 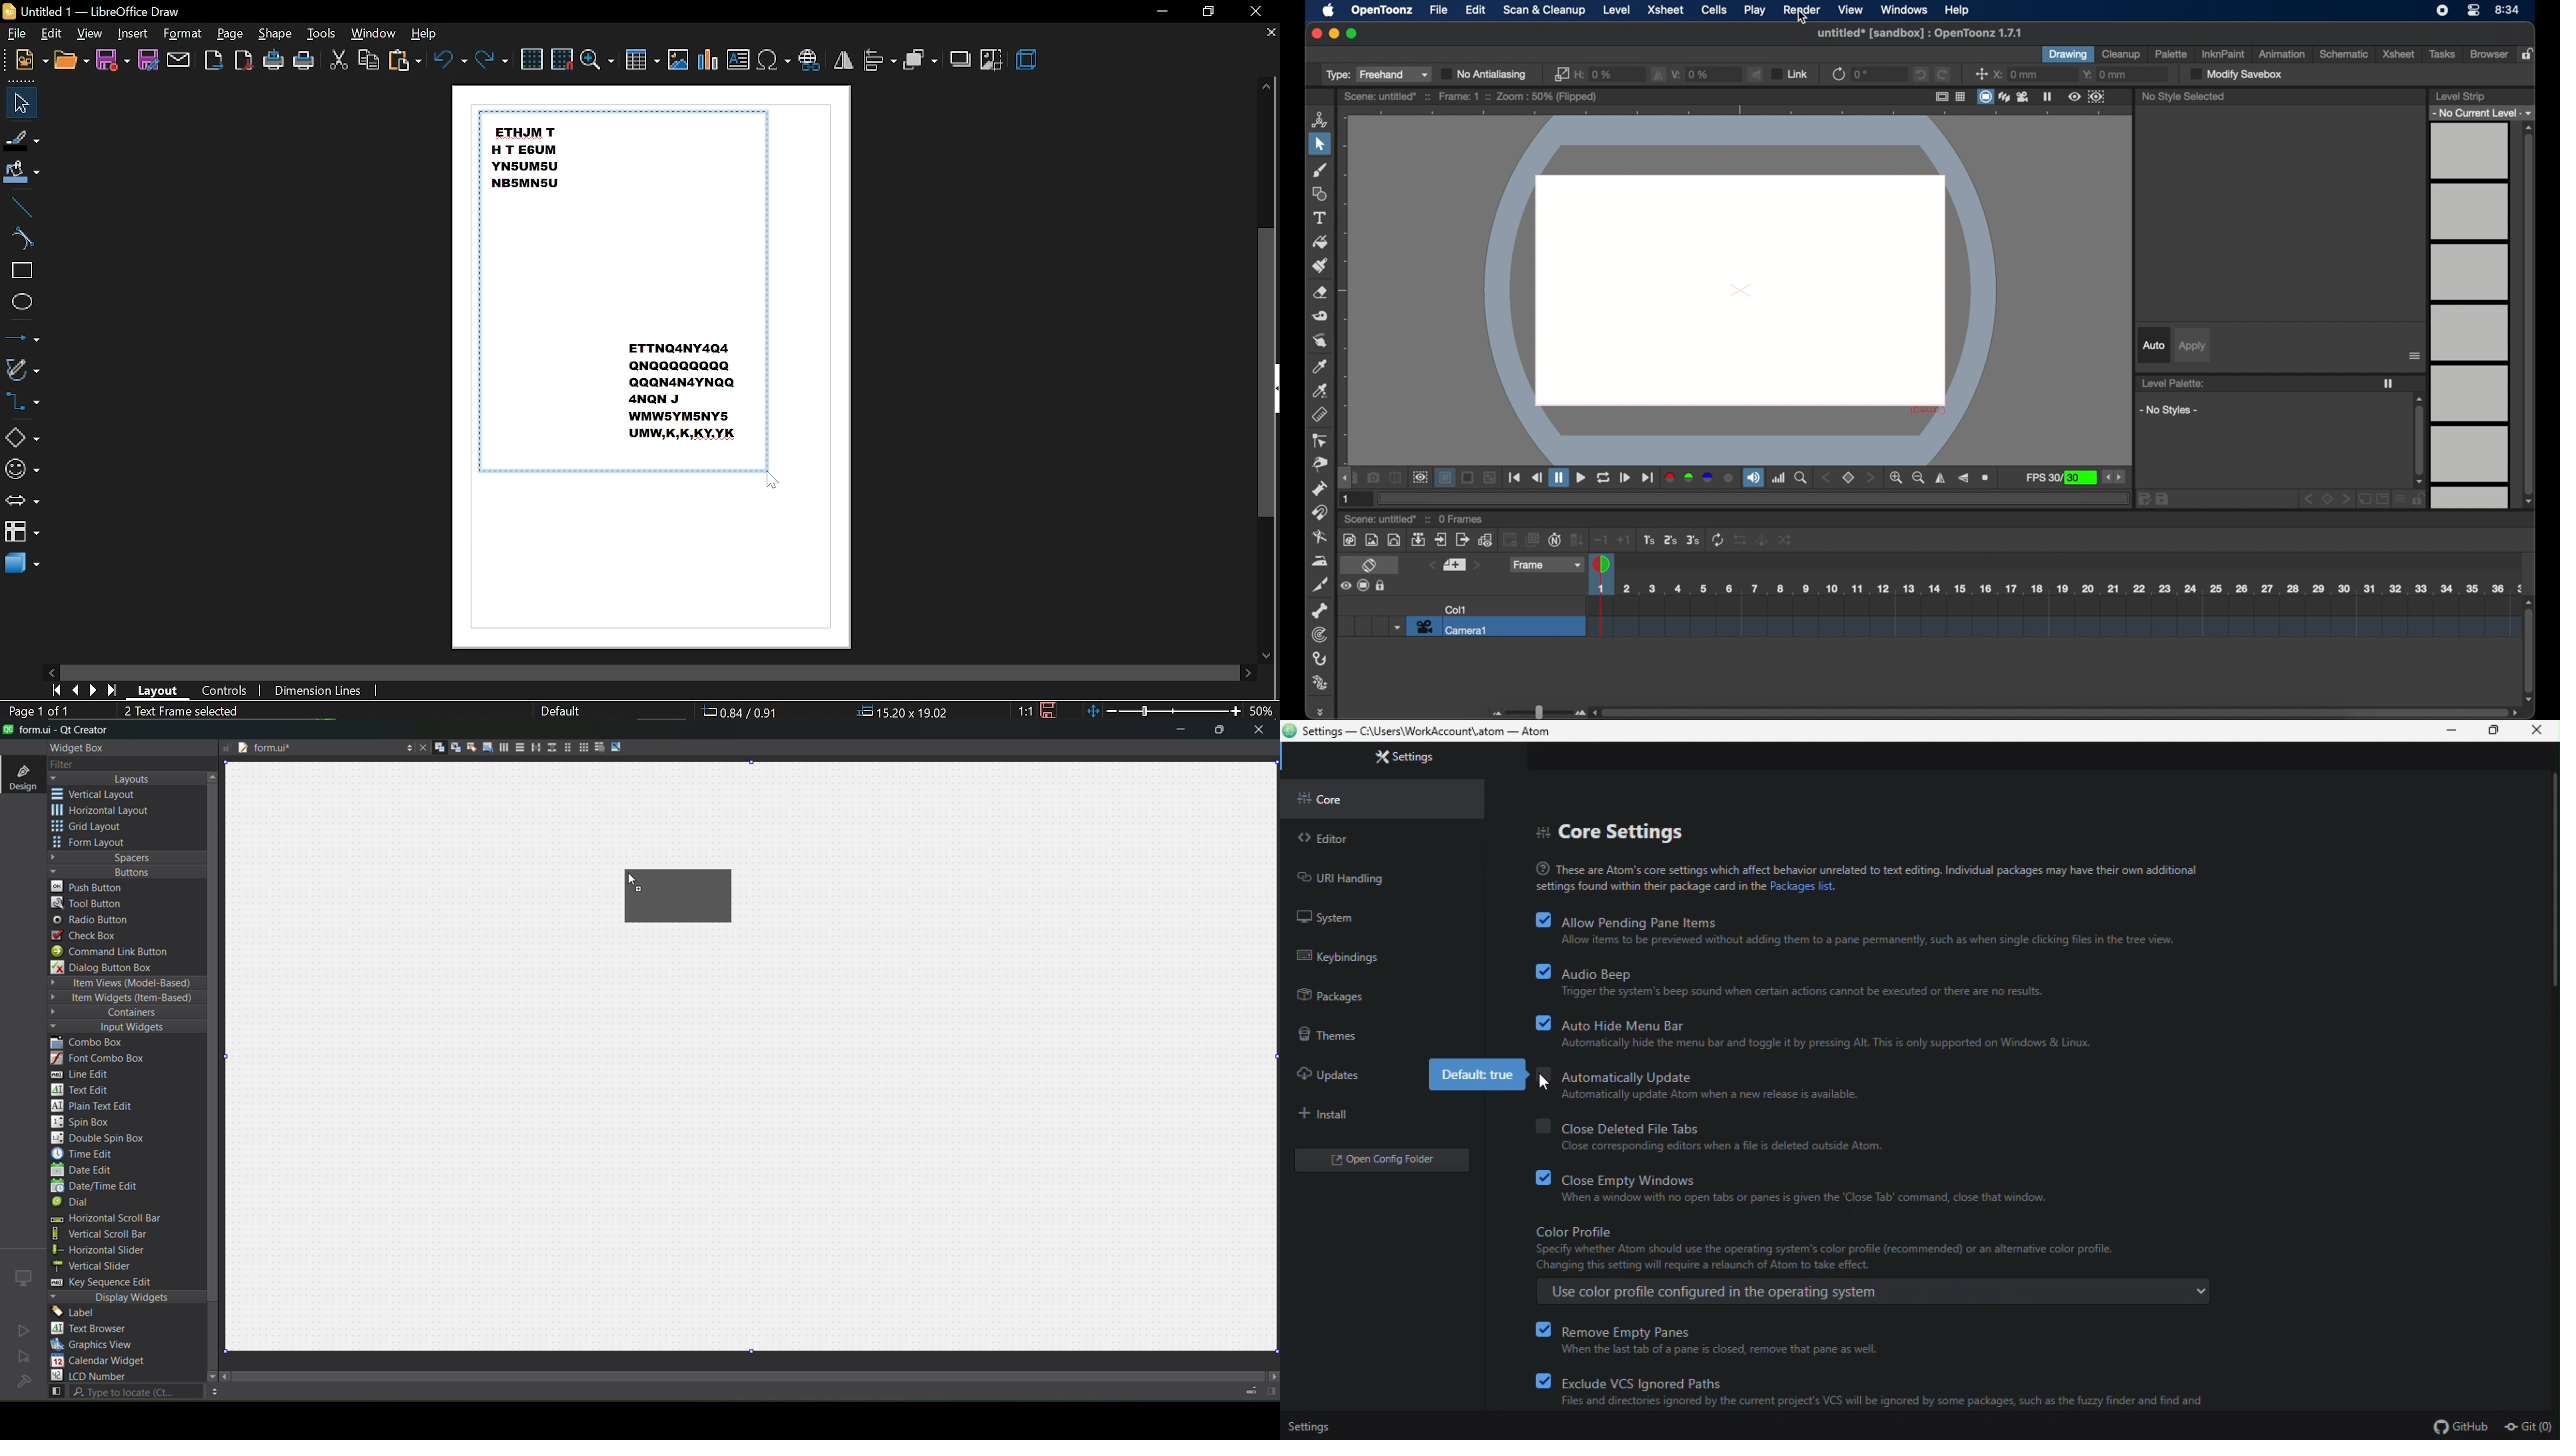 What do you see at coordinates (1347, 499) in the screenshot?
I see `1` at bounding box center [1347, 499].